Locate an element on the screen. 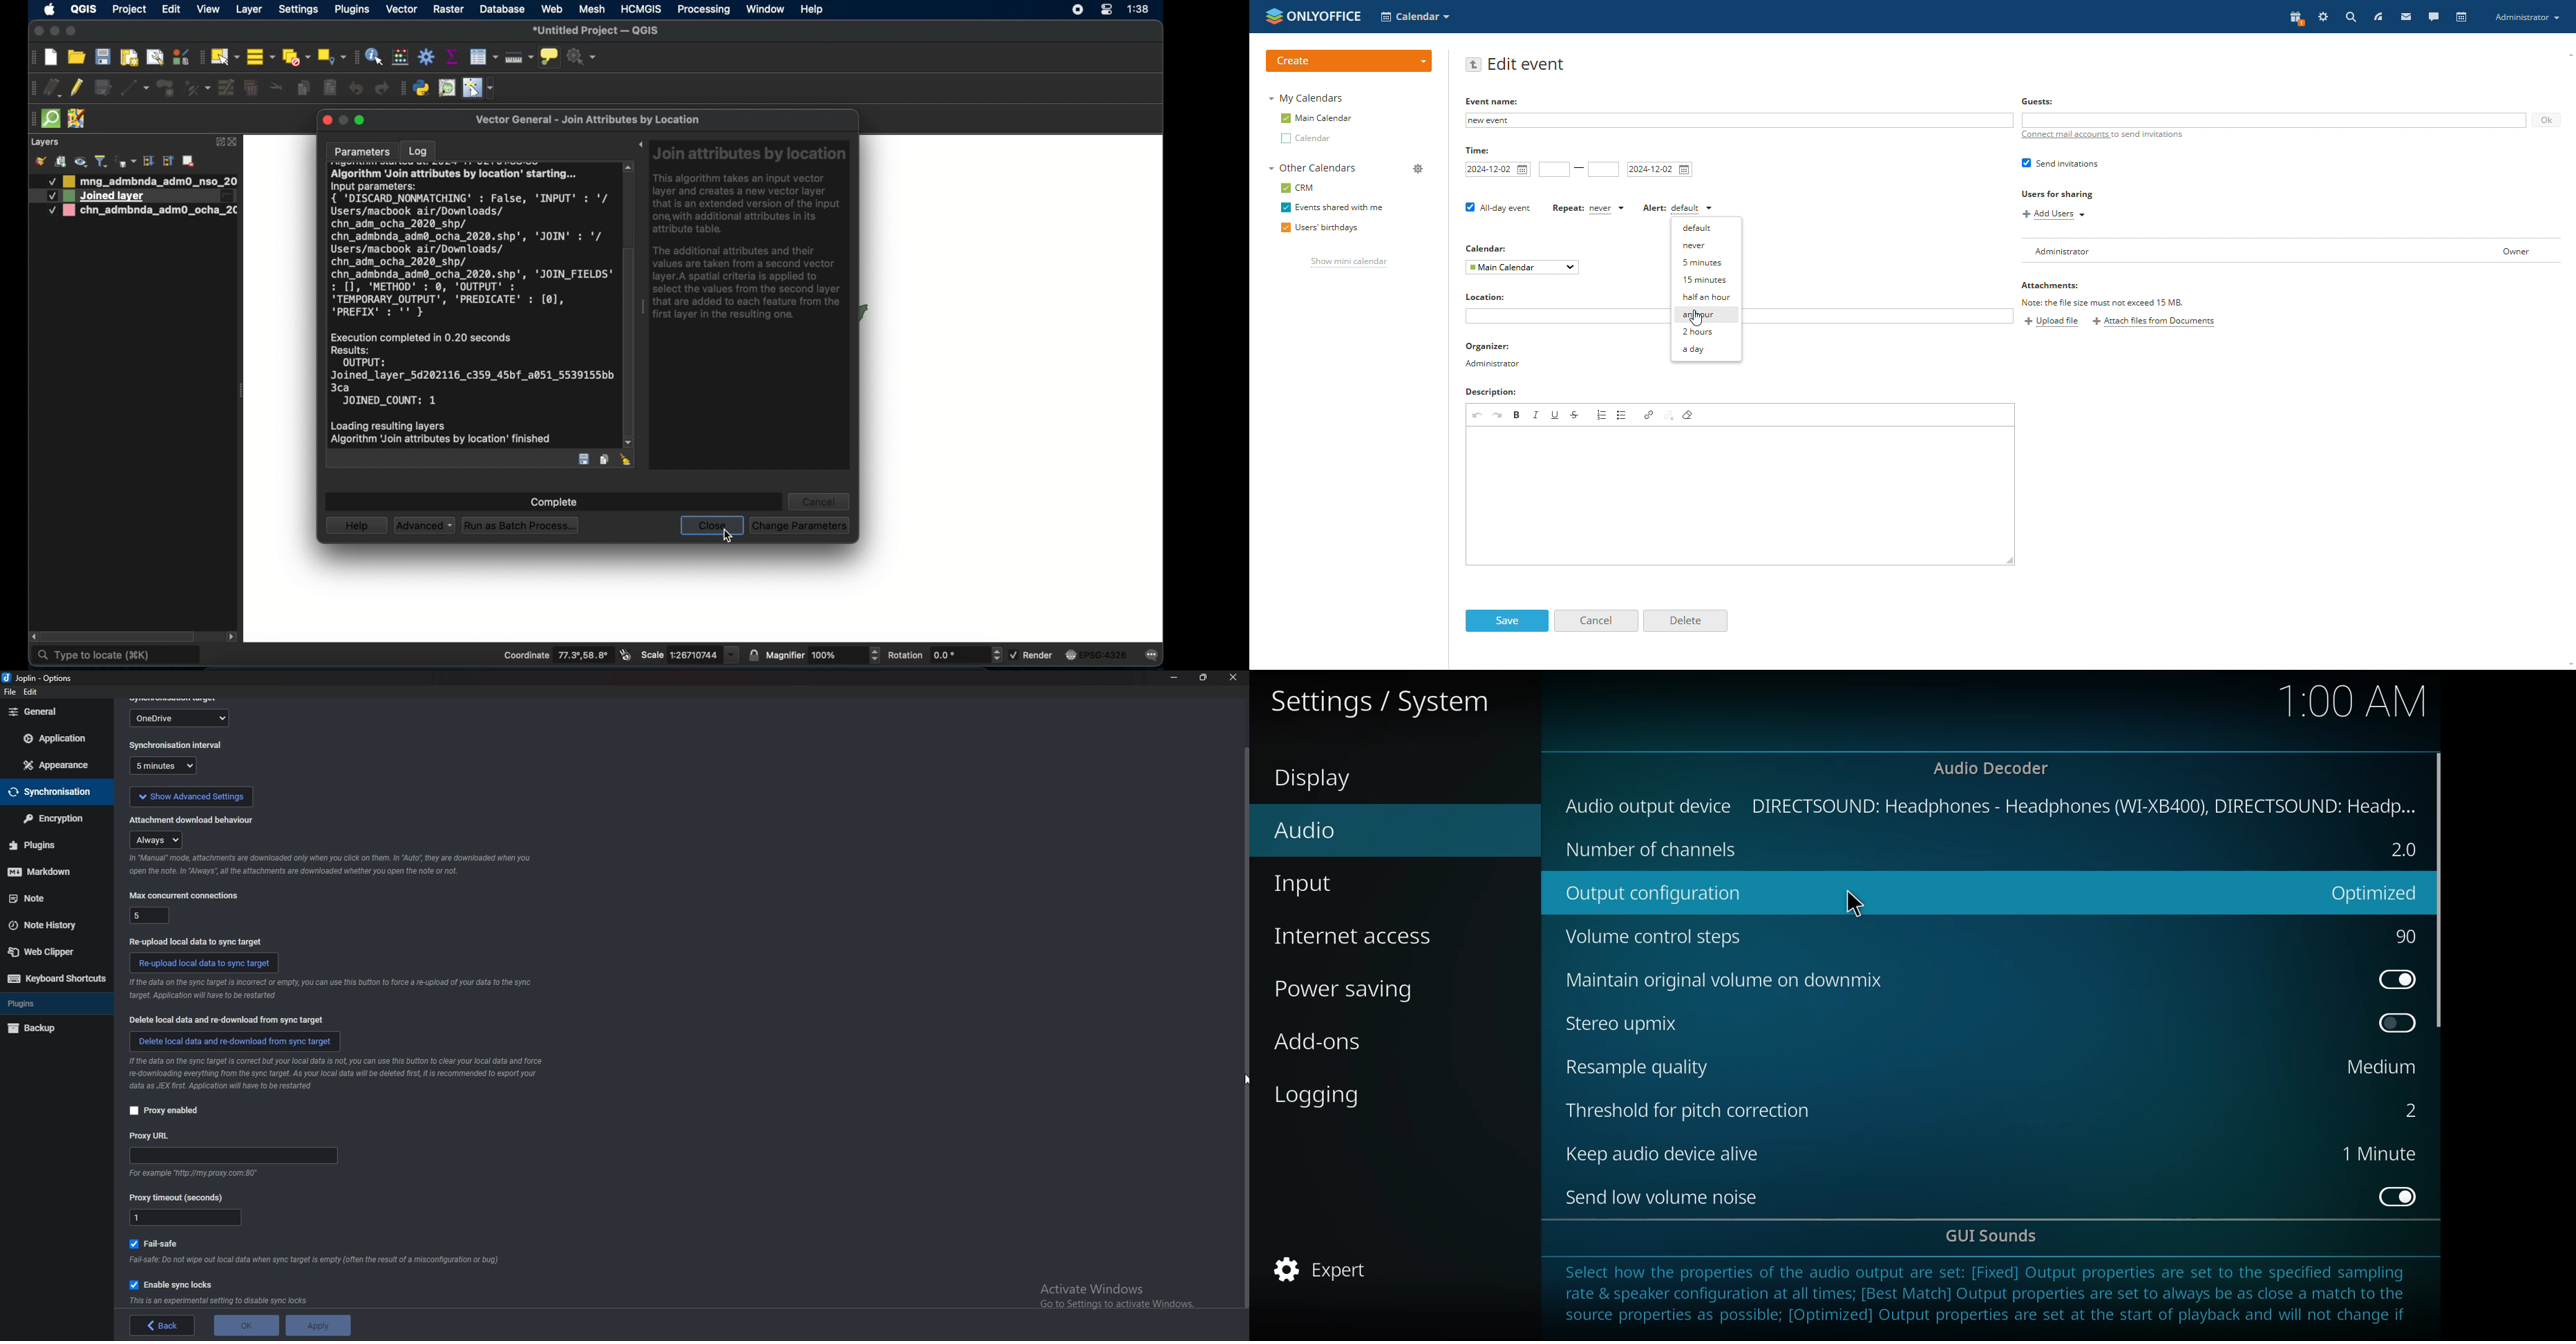  time is located at coordinates (1141, 10).